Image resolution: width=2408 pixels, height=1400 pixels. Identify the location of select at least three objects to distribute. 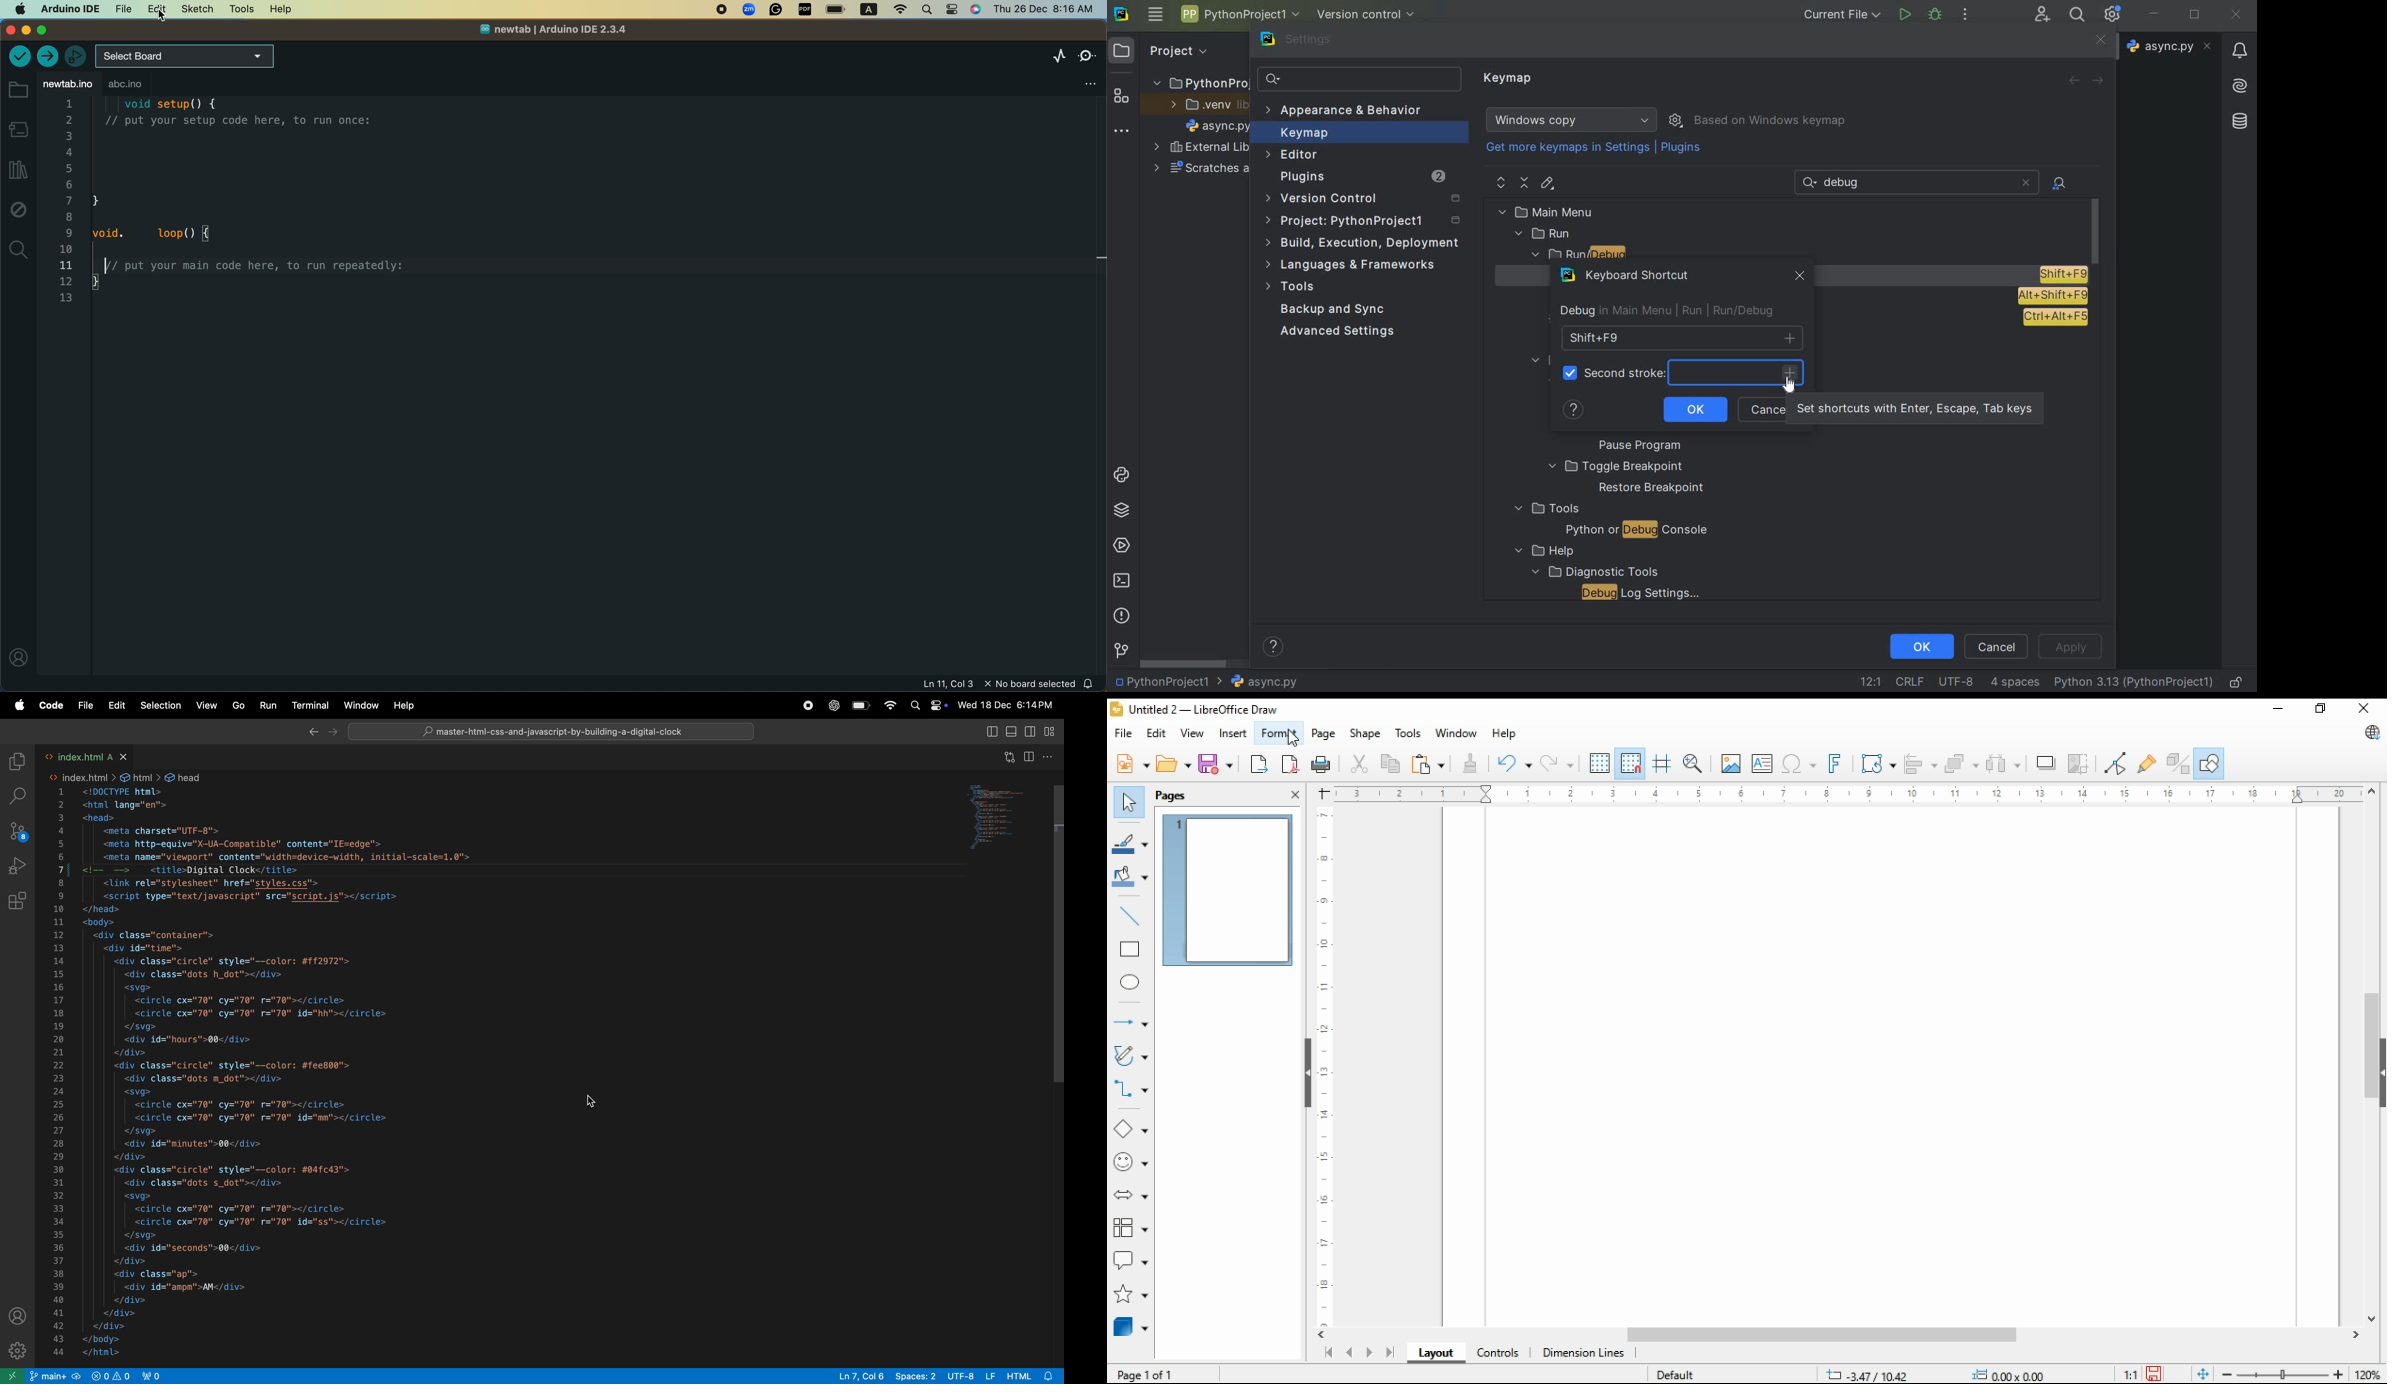
(2003, 764).